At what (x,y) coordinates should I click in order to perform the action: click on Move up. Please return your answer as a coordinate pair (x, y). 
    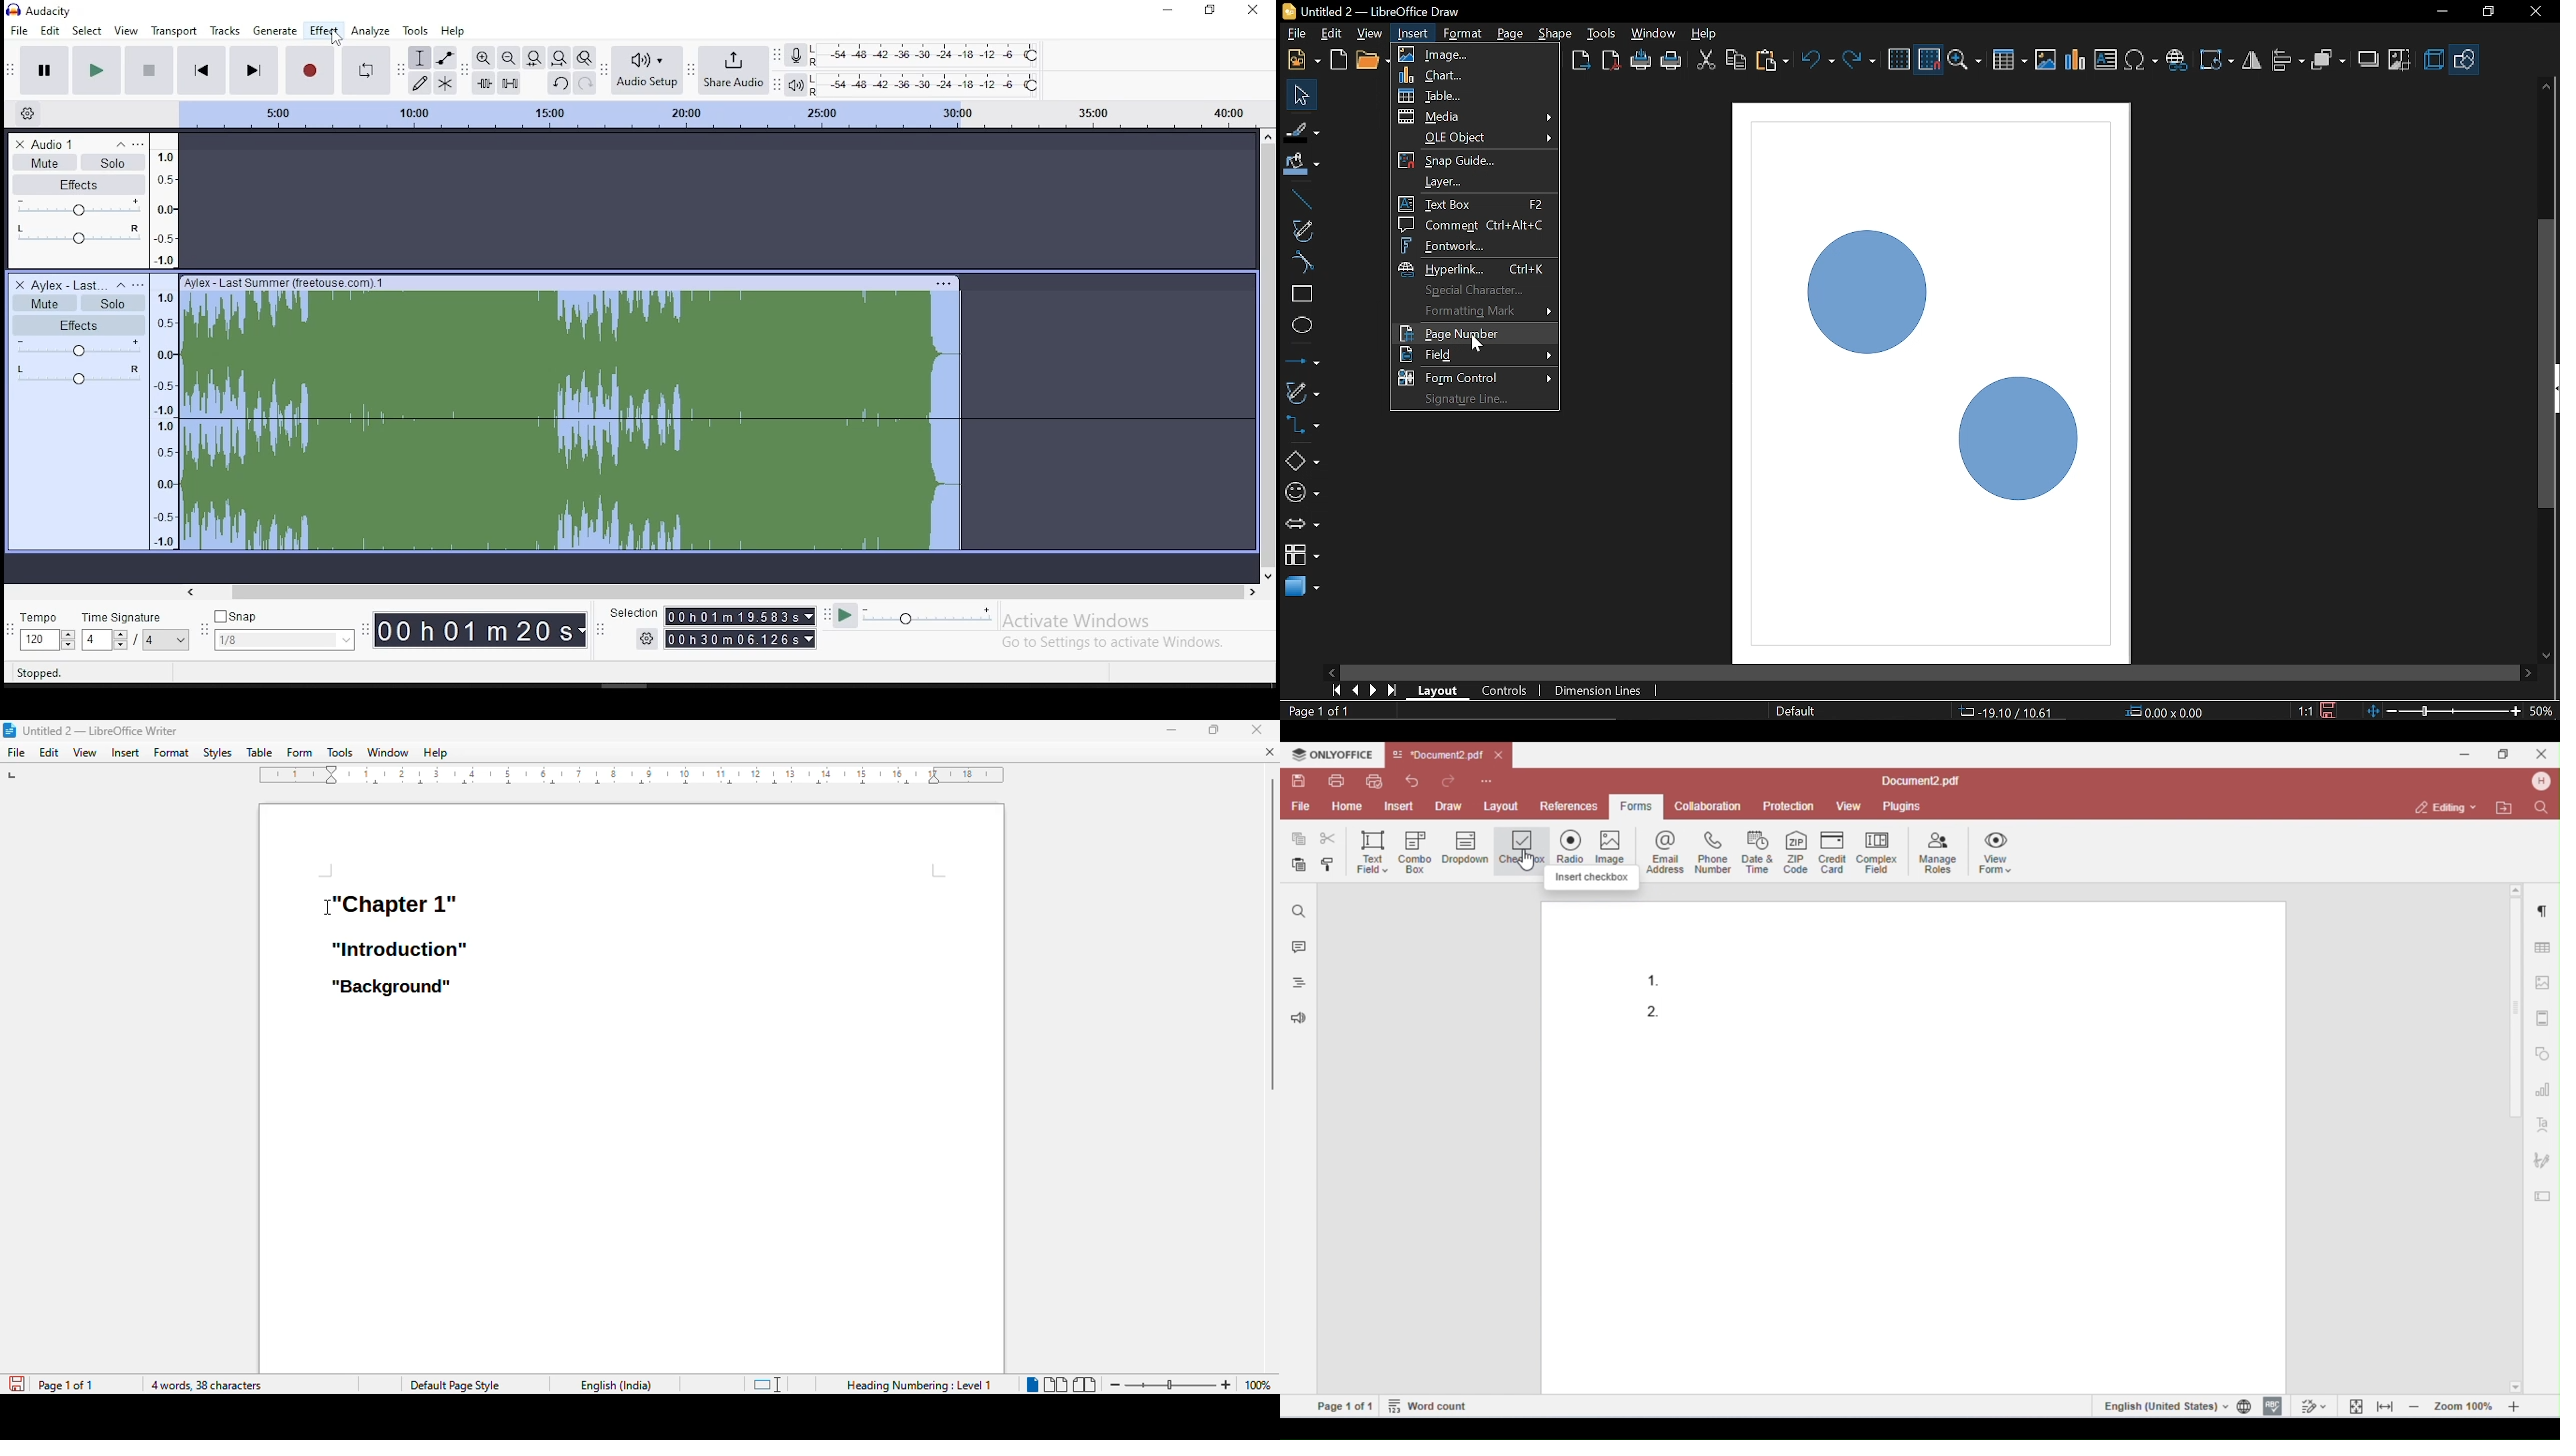
    Looking at the image, I should click on (2546, 86).